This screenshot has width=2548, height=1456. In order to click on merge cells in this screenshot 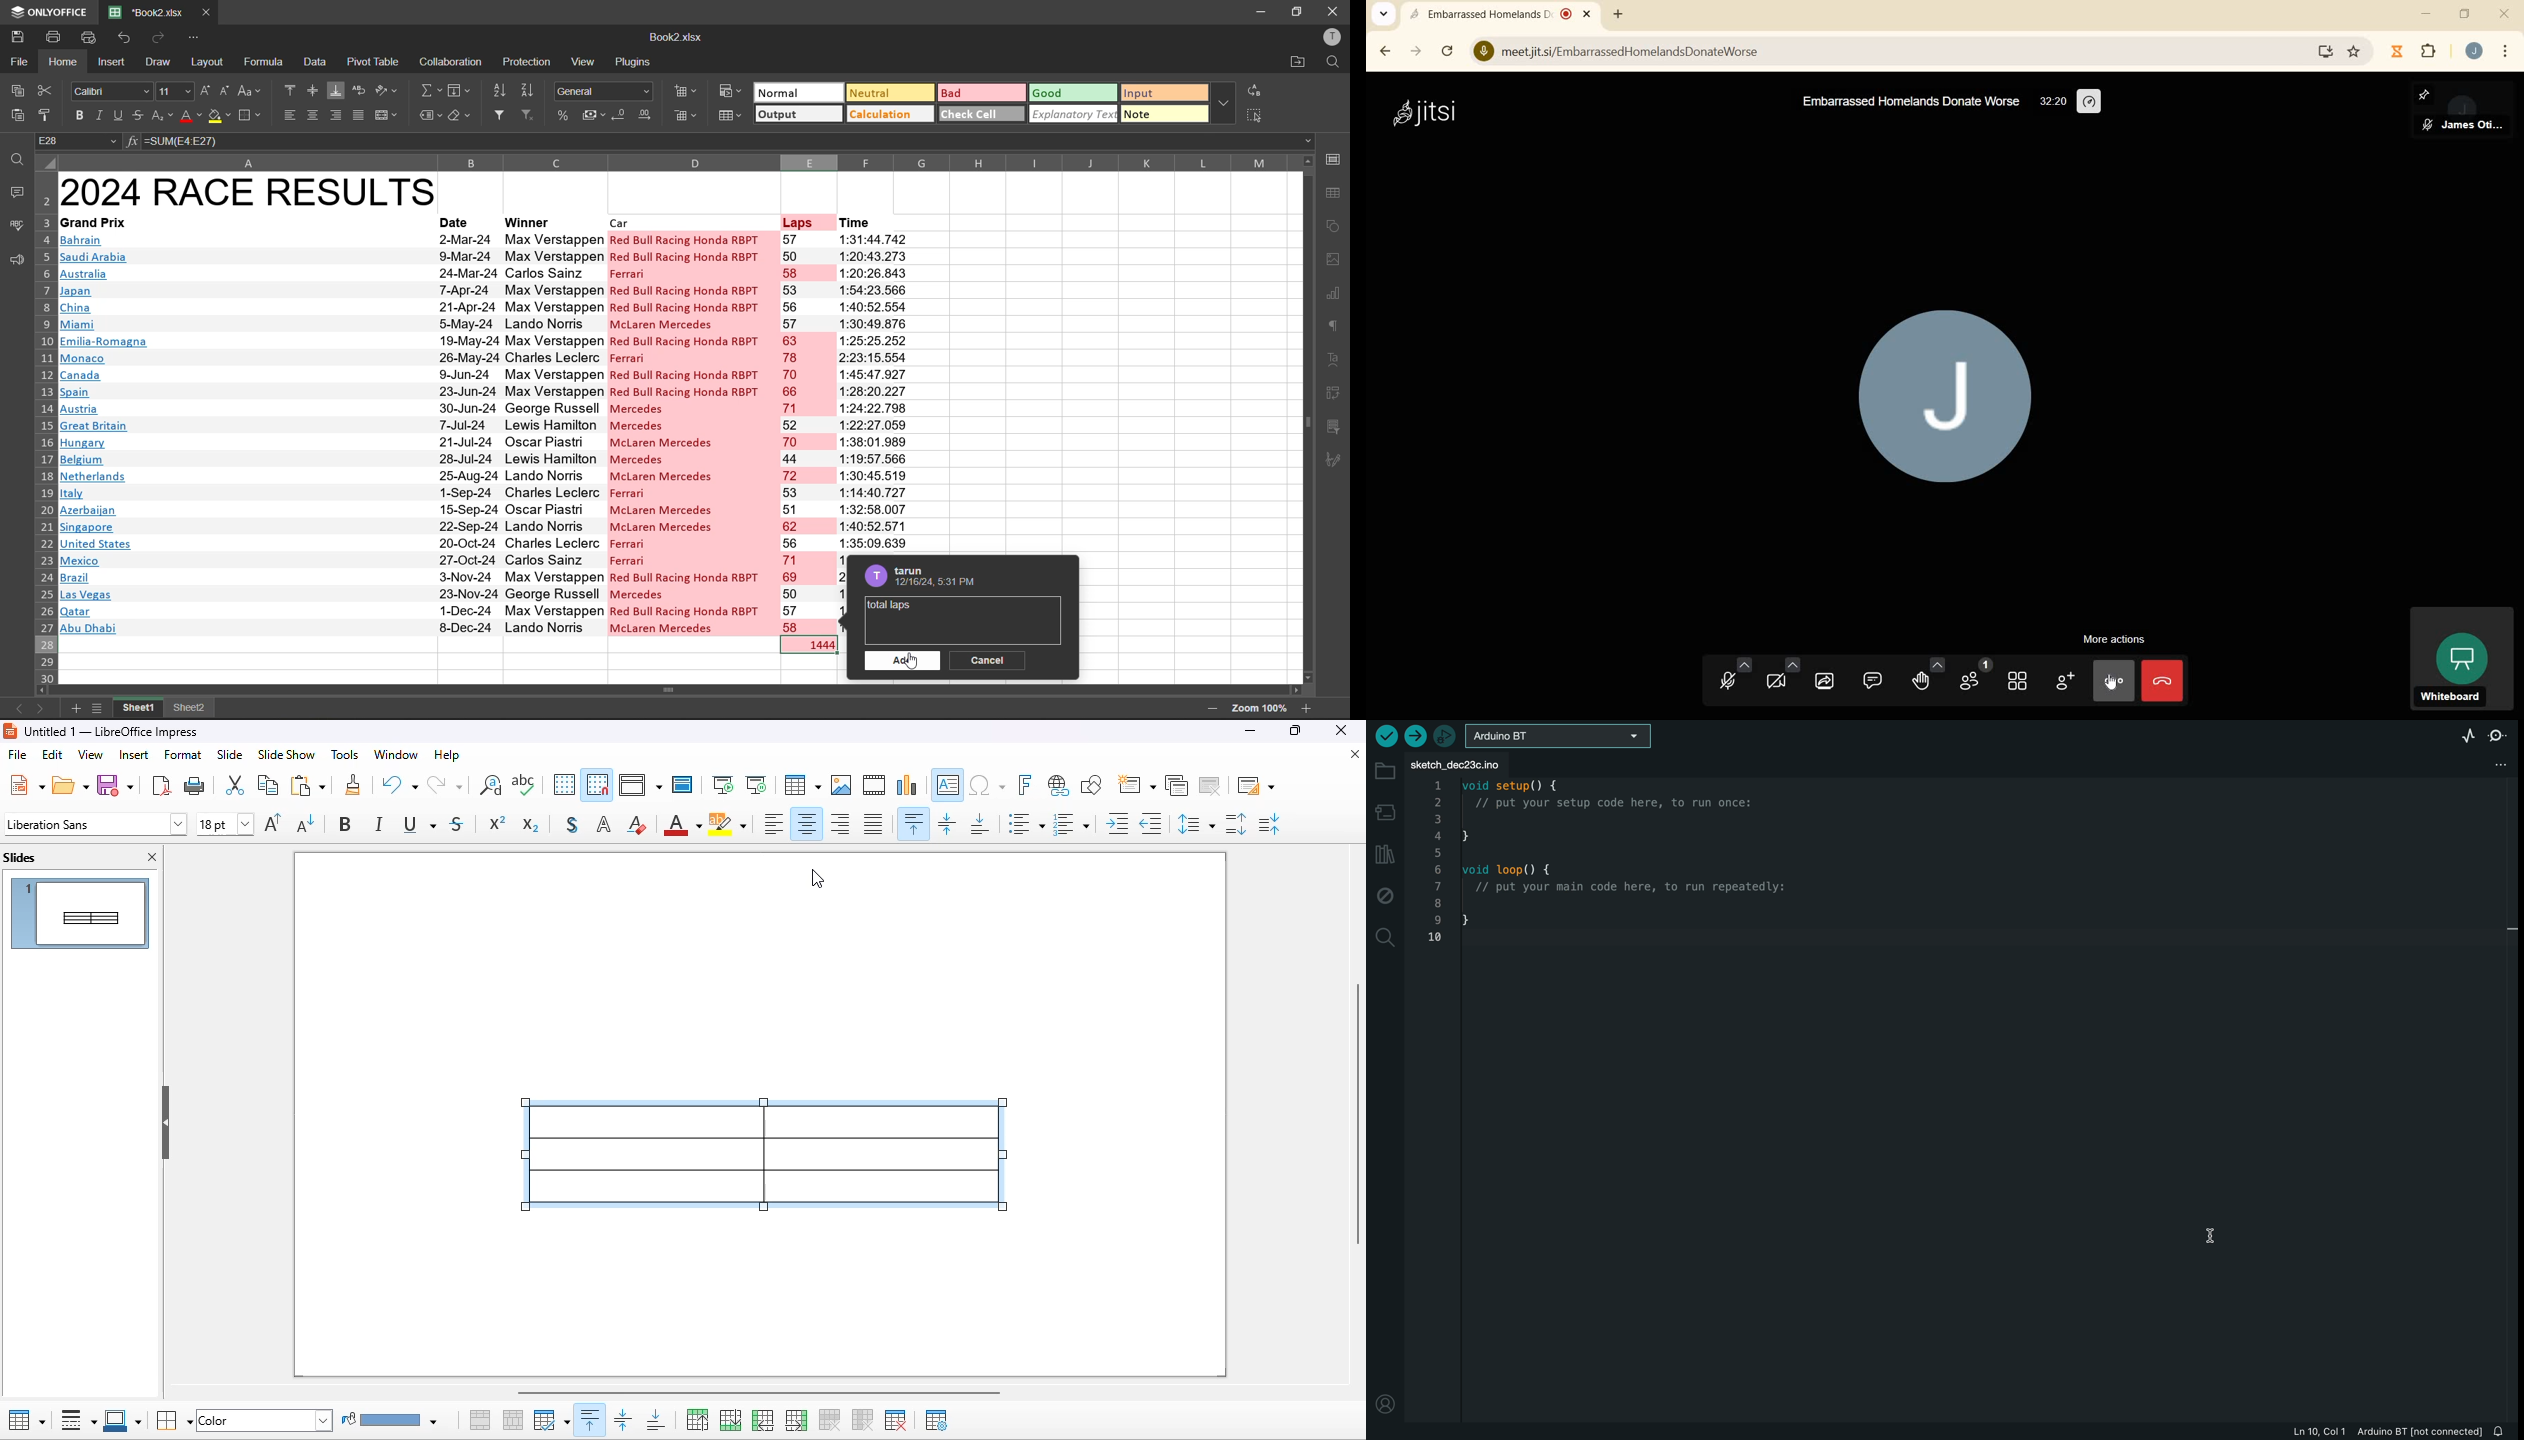, I will do `click(481, 1420)`.